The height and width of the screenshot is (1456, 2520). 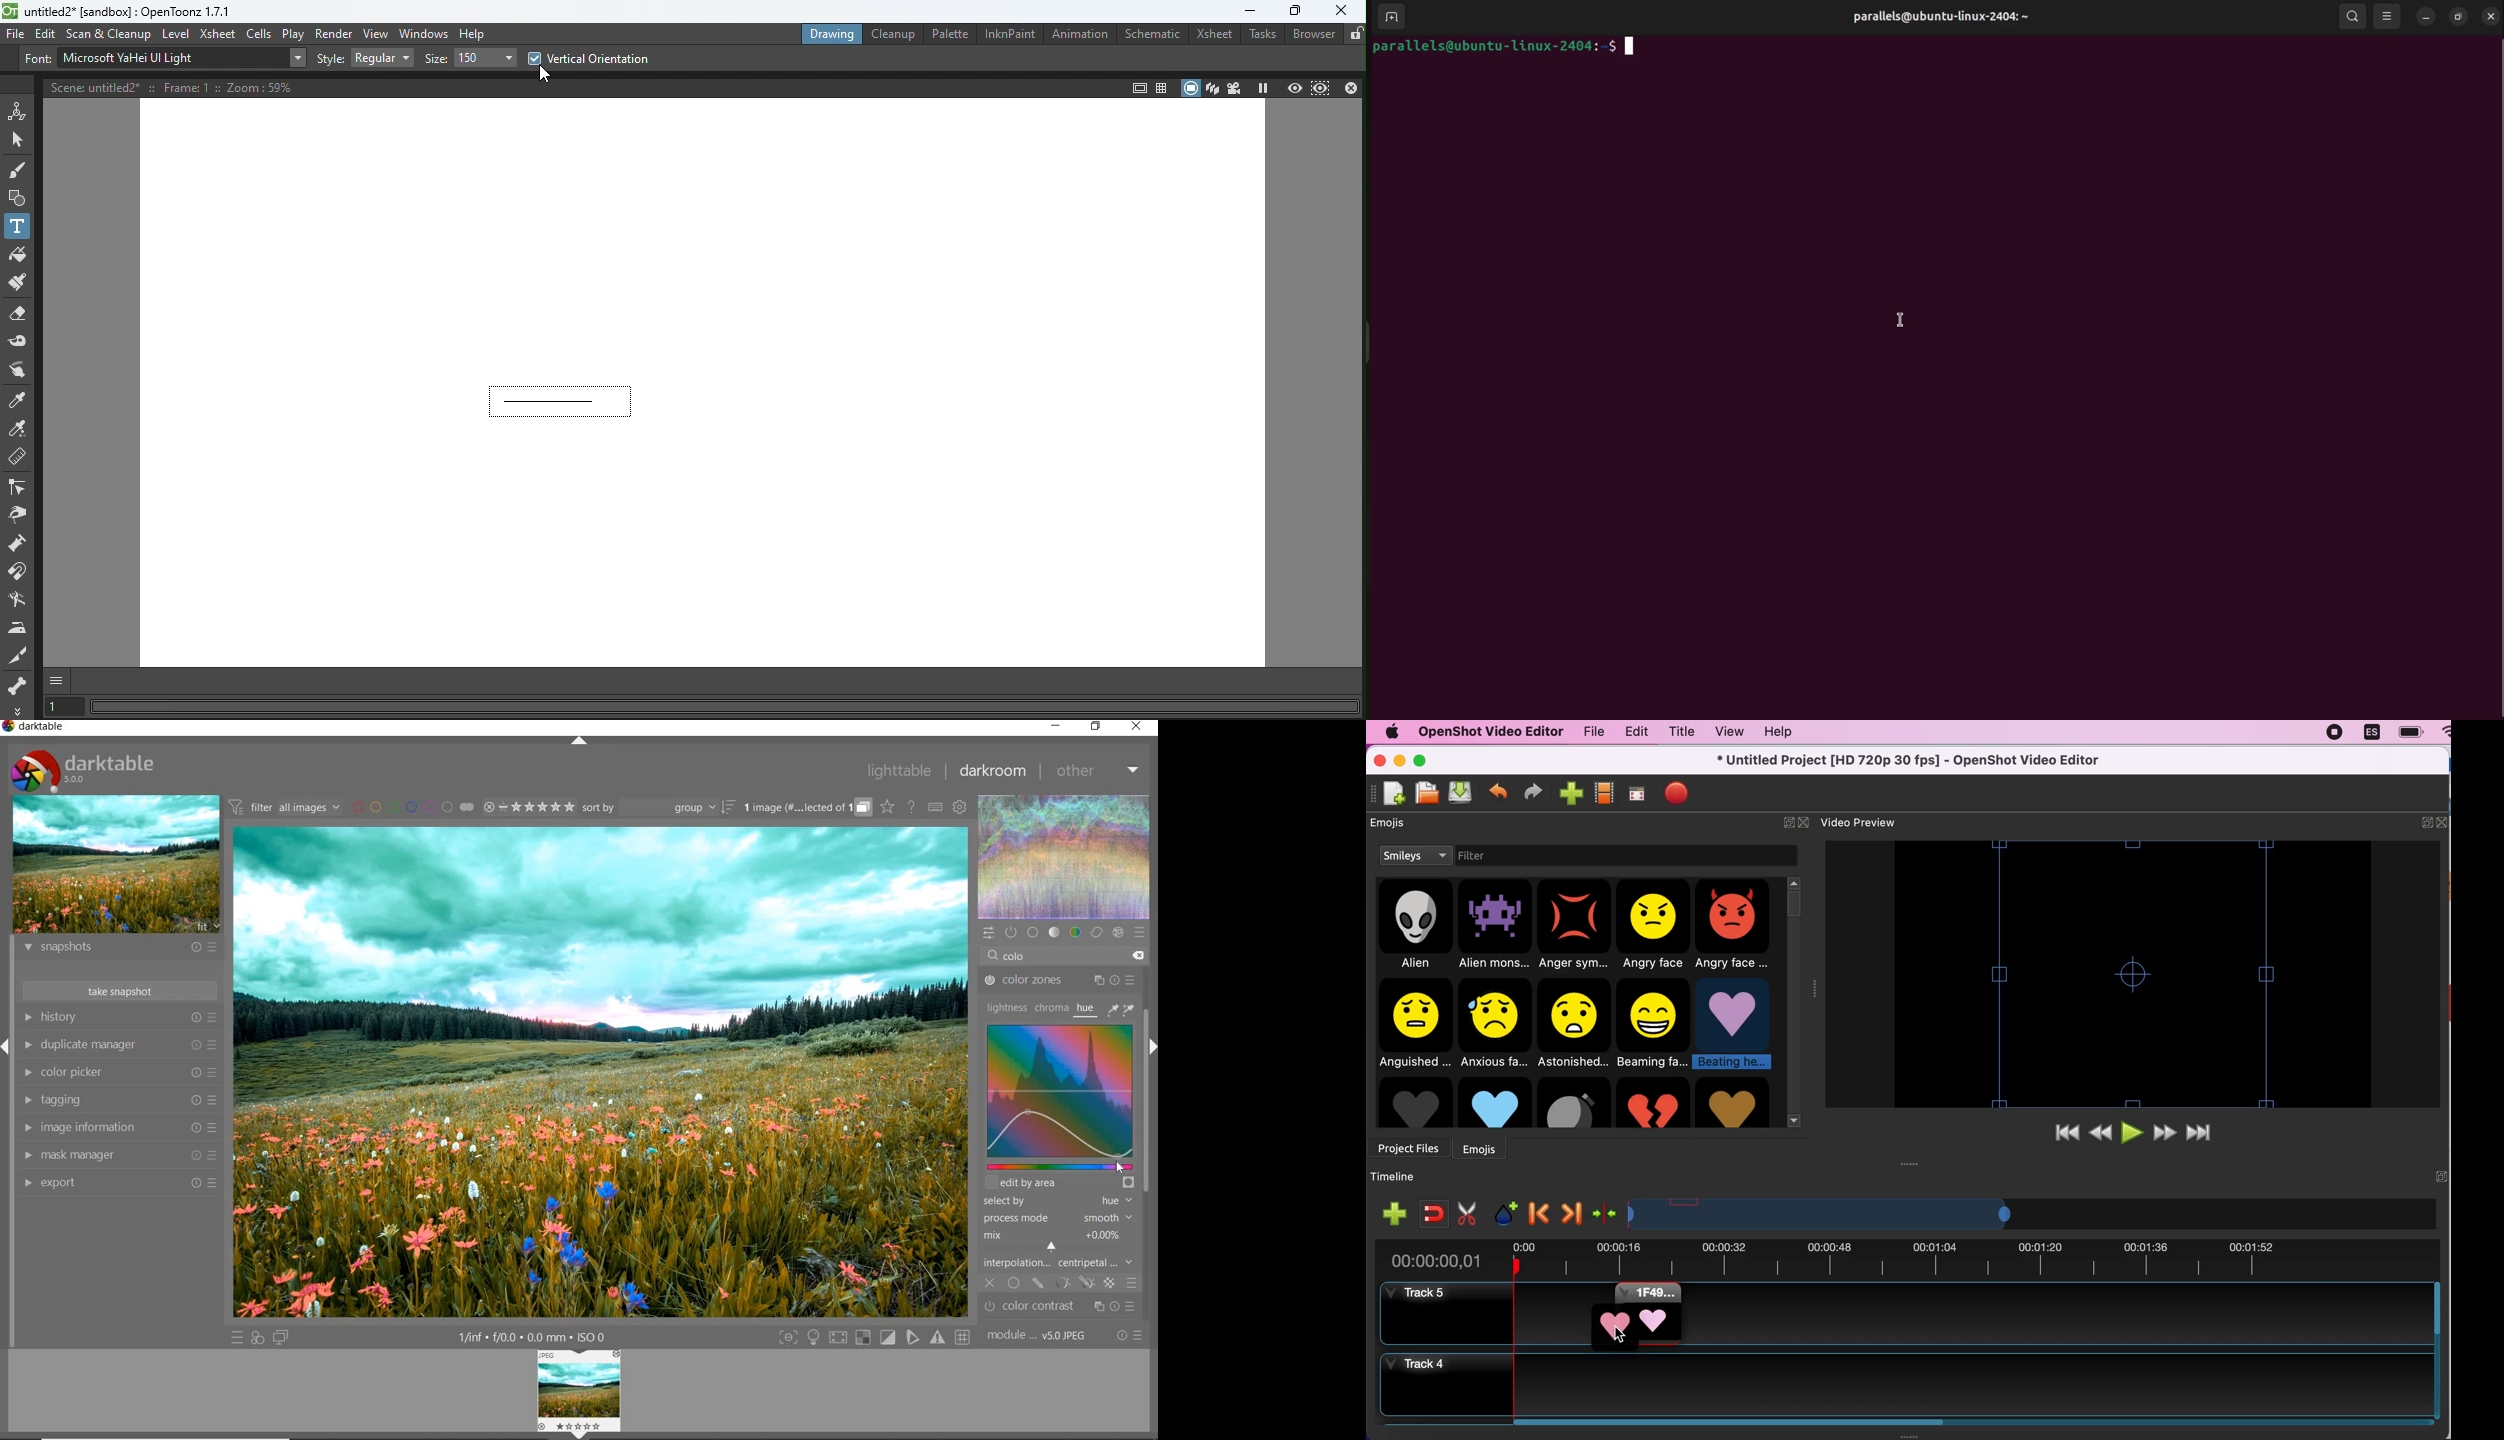 I want to click on snapshots, so click(x=117, y=950).